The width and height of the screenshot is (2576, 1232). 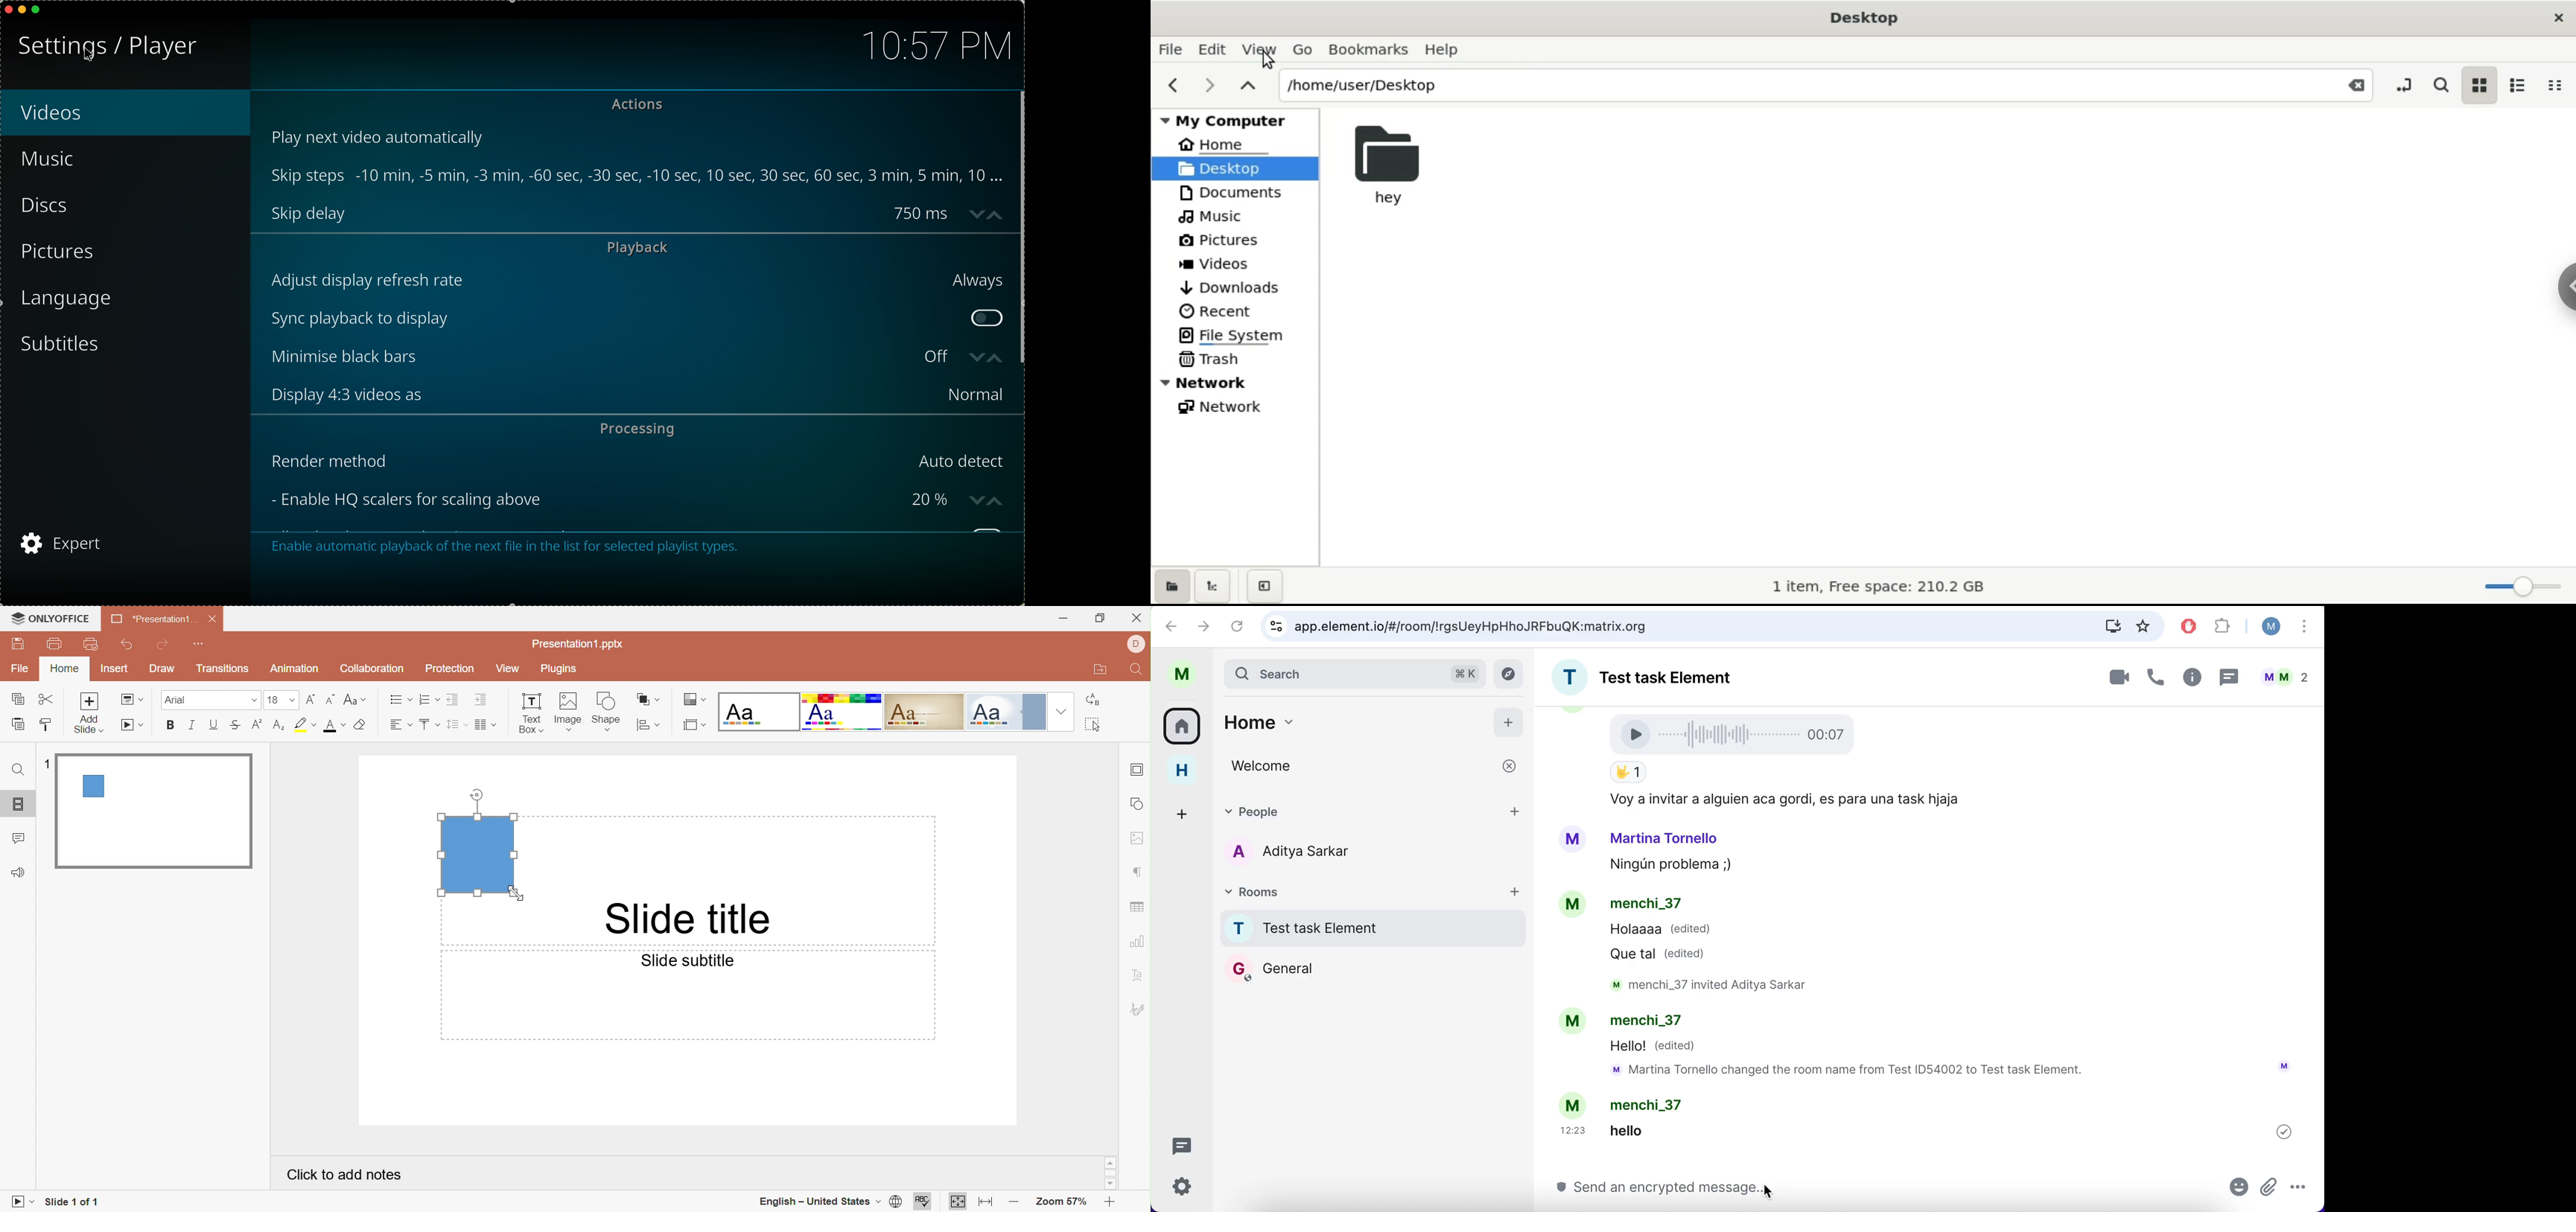 I want to click on threads, so click(x=1187, y=1145).